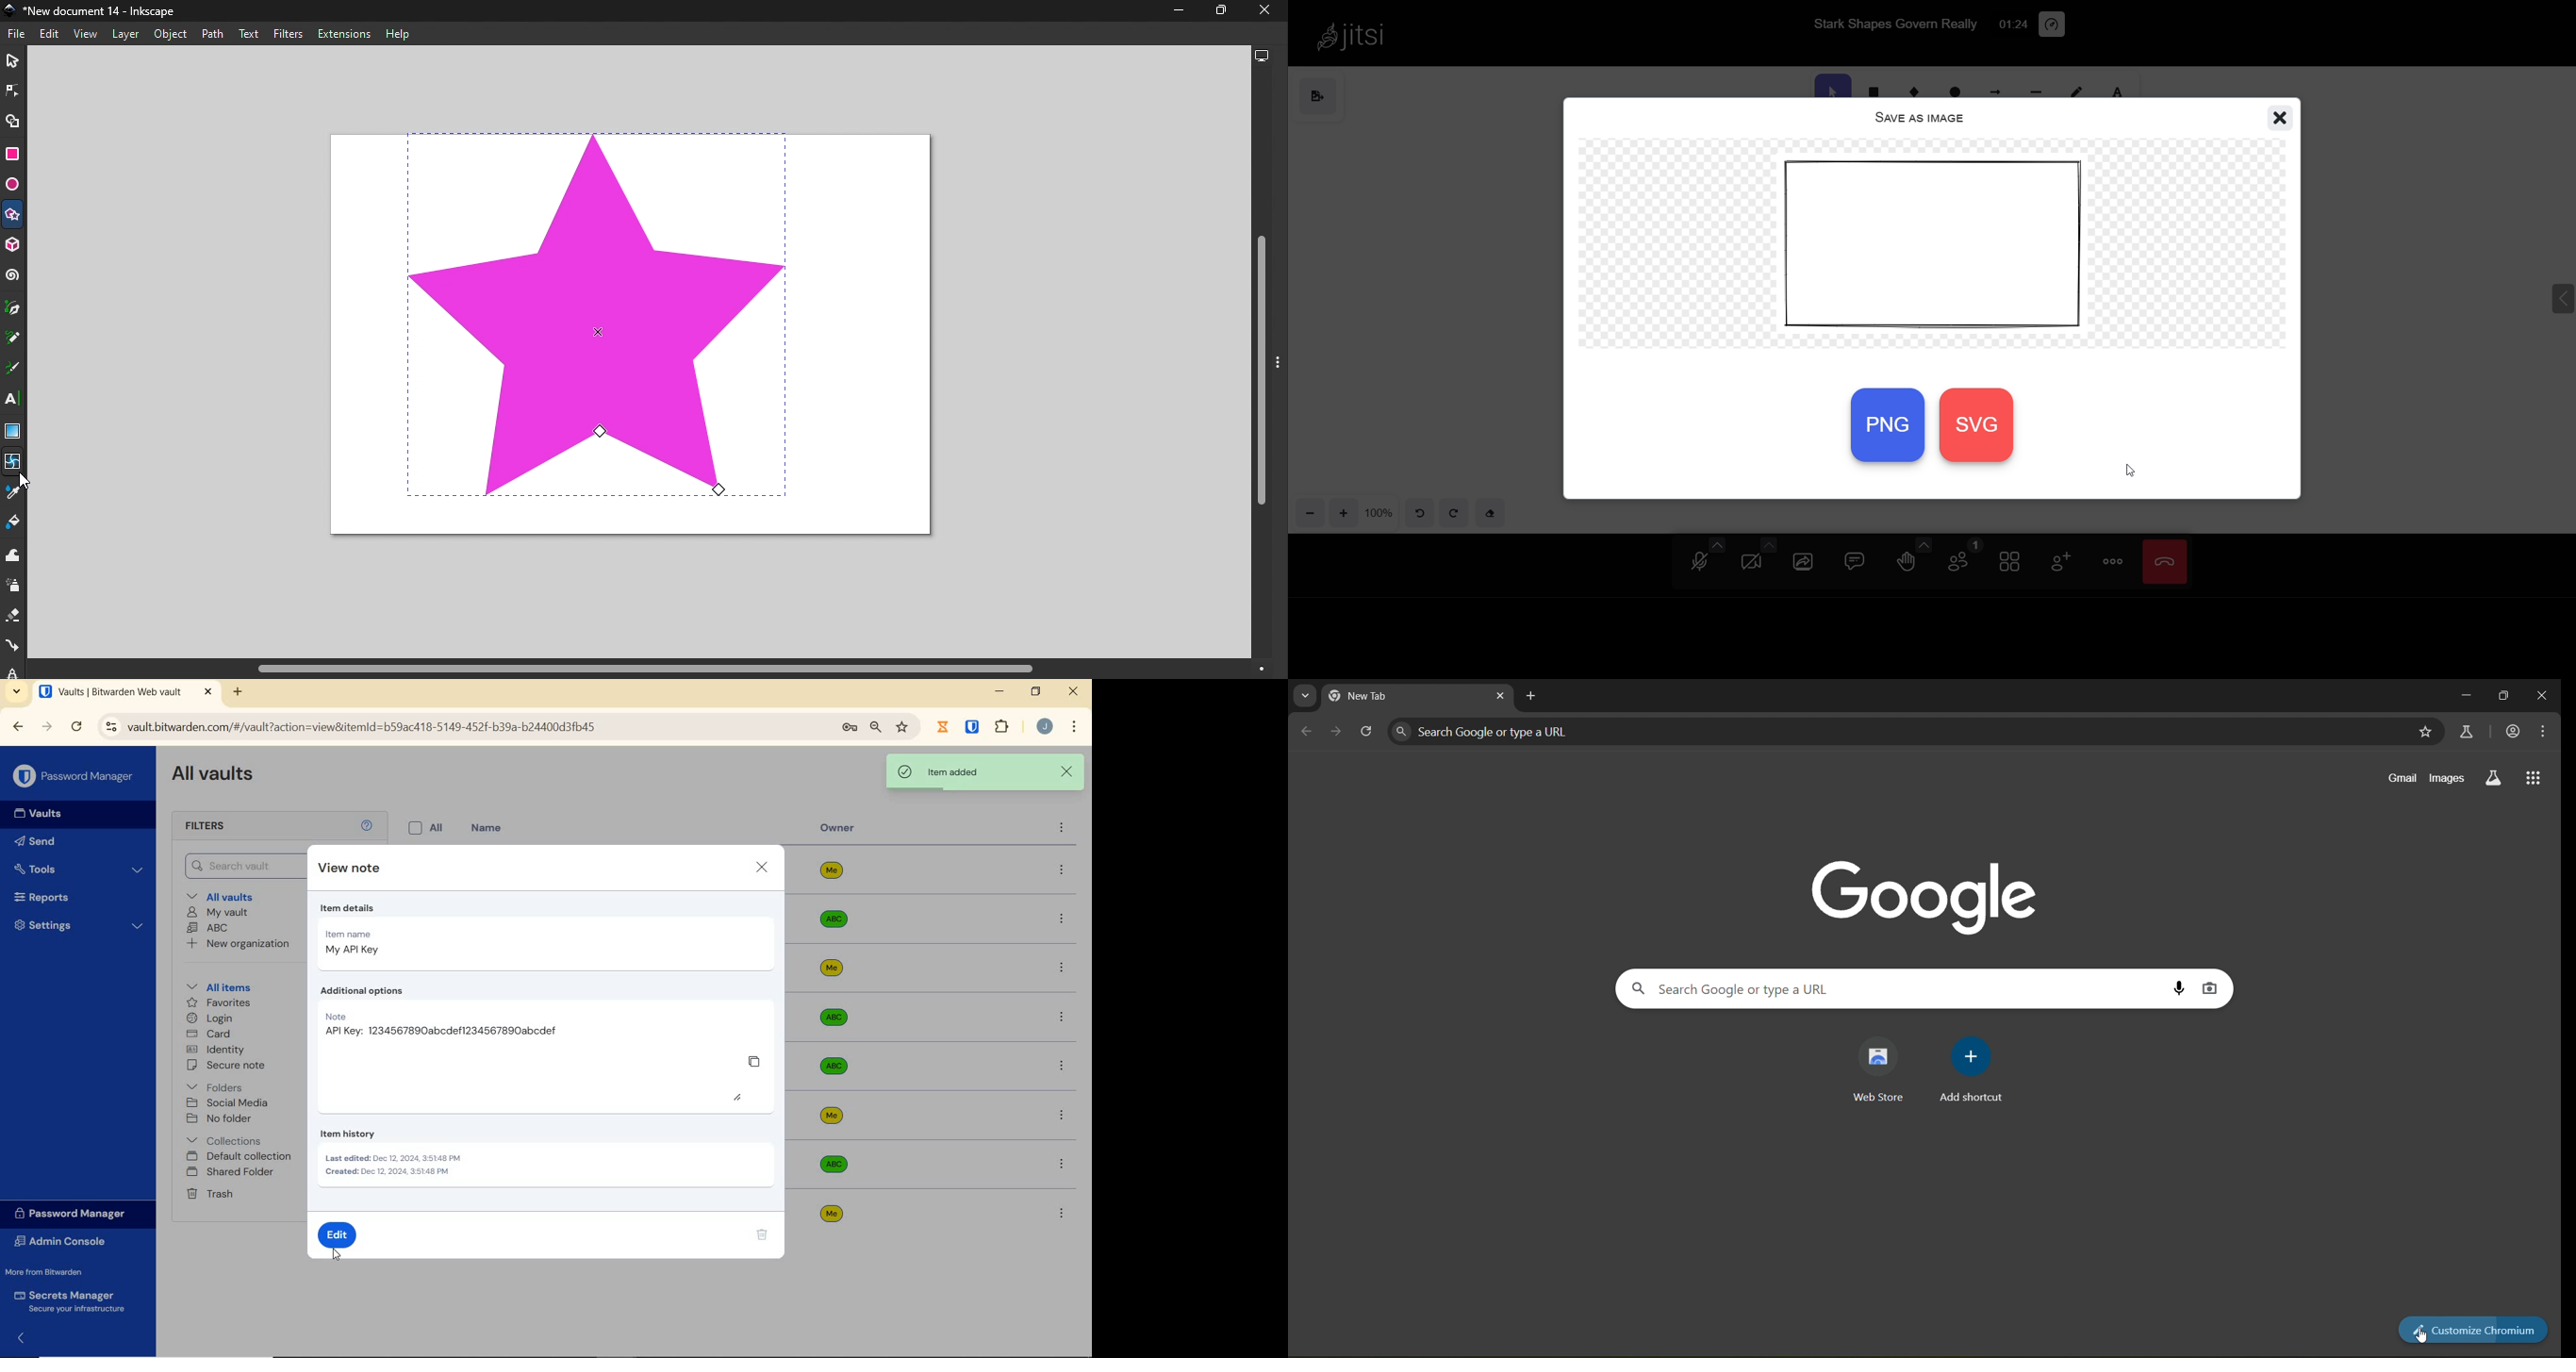  I want to click on more options, so click(1063, 1114).